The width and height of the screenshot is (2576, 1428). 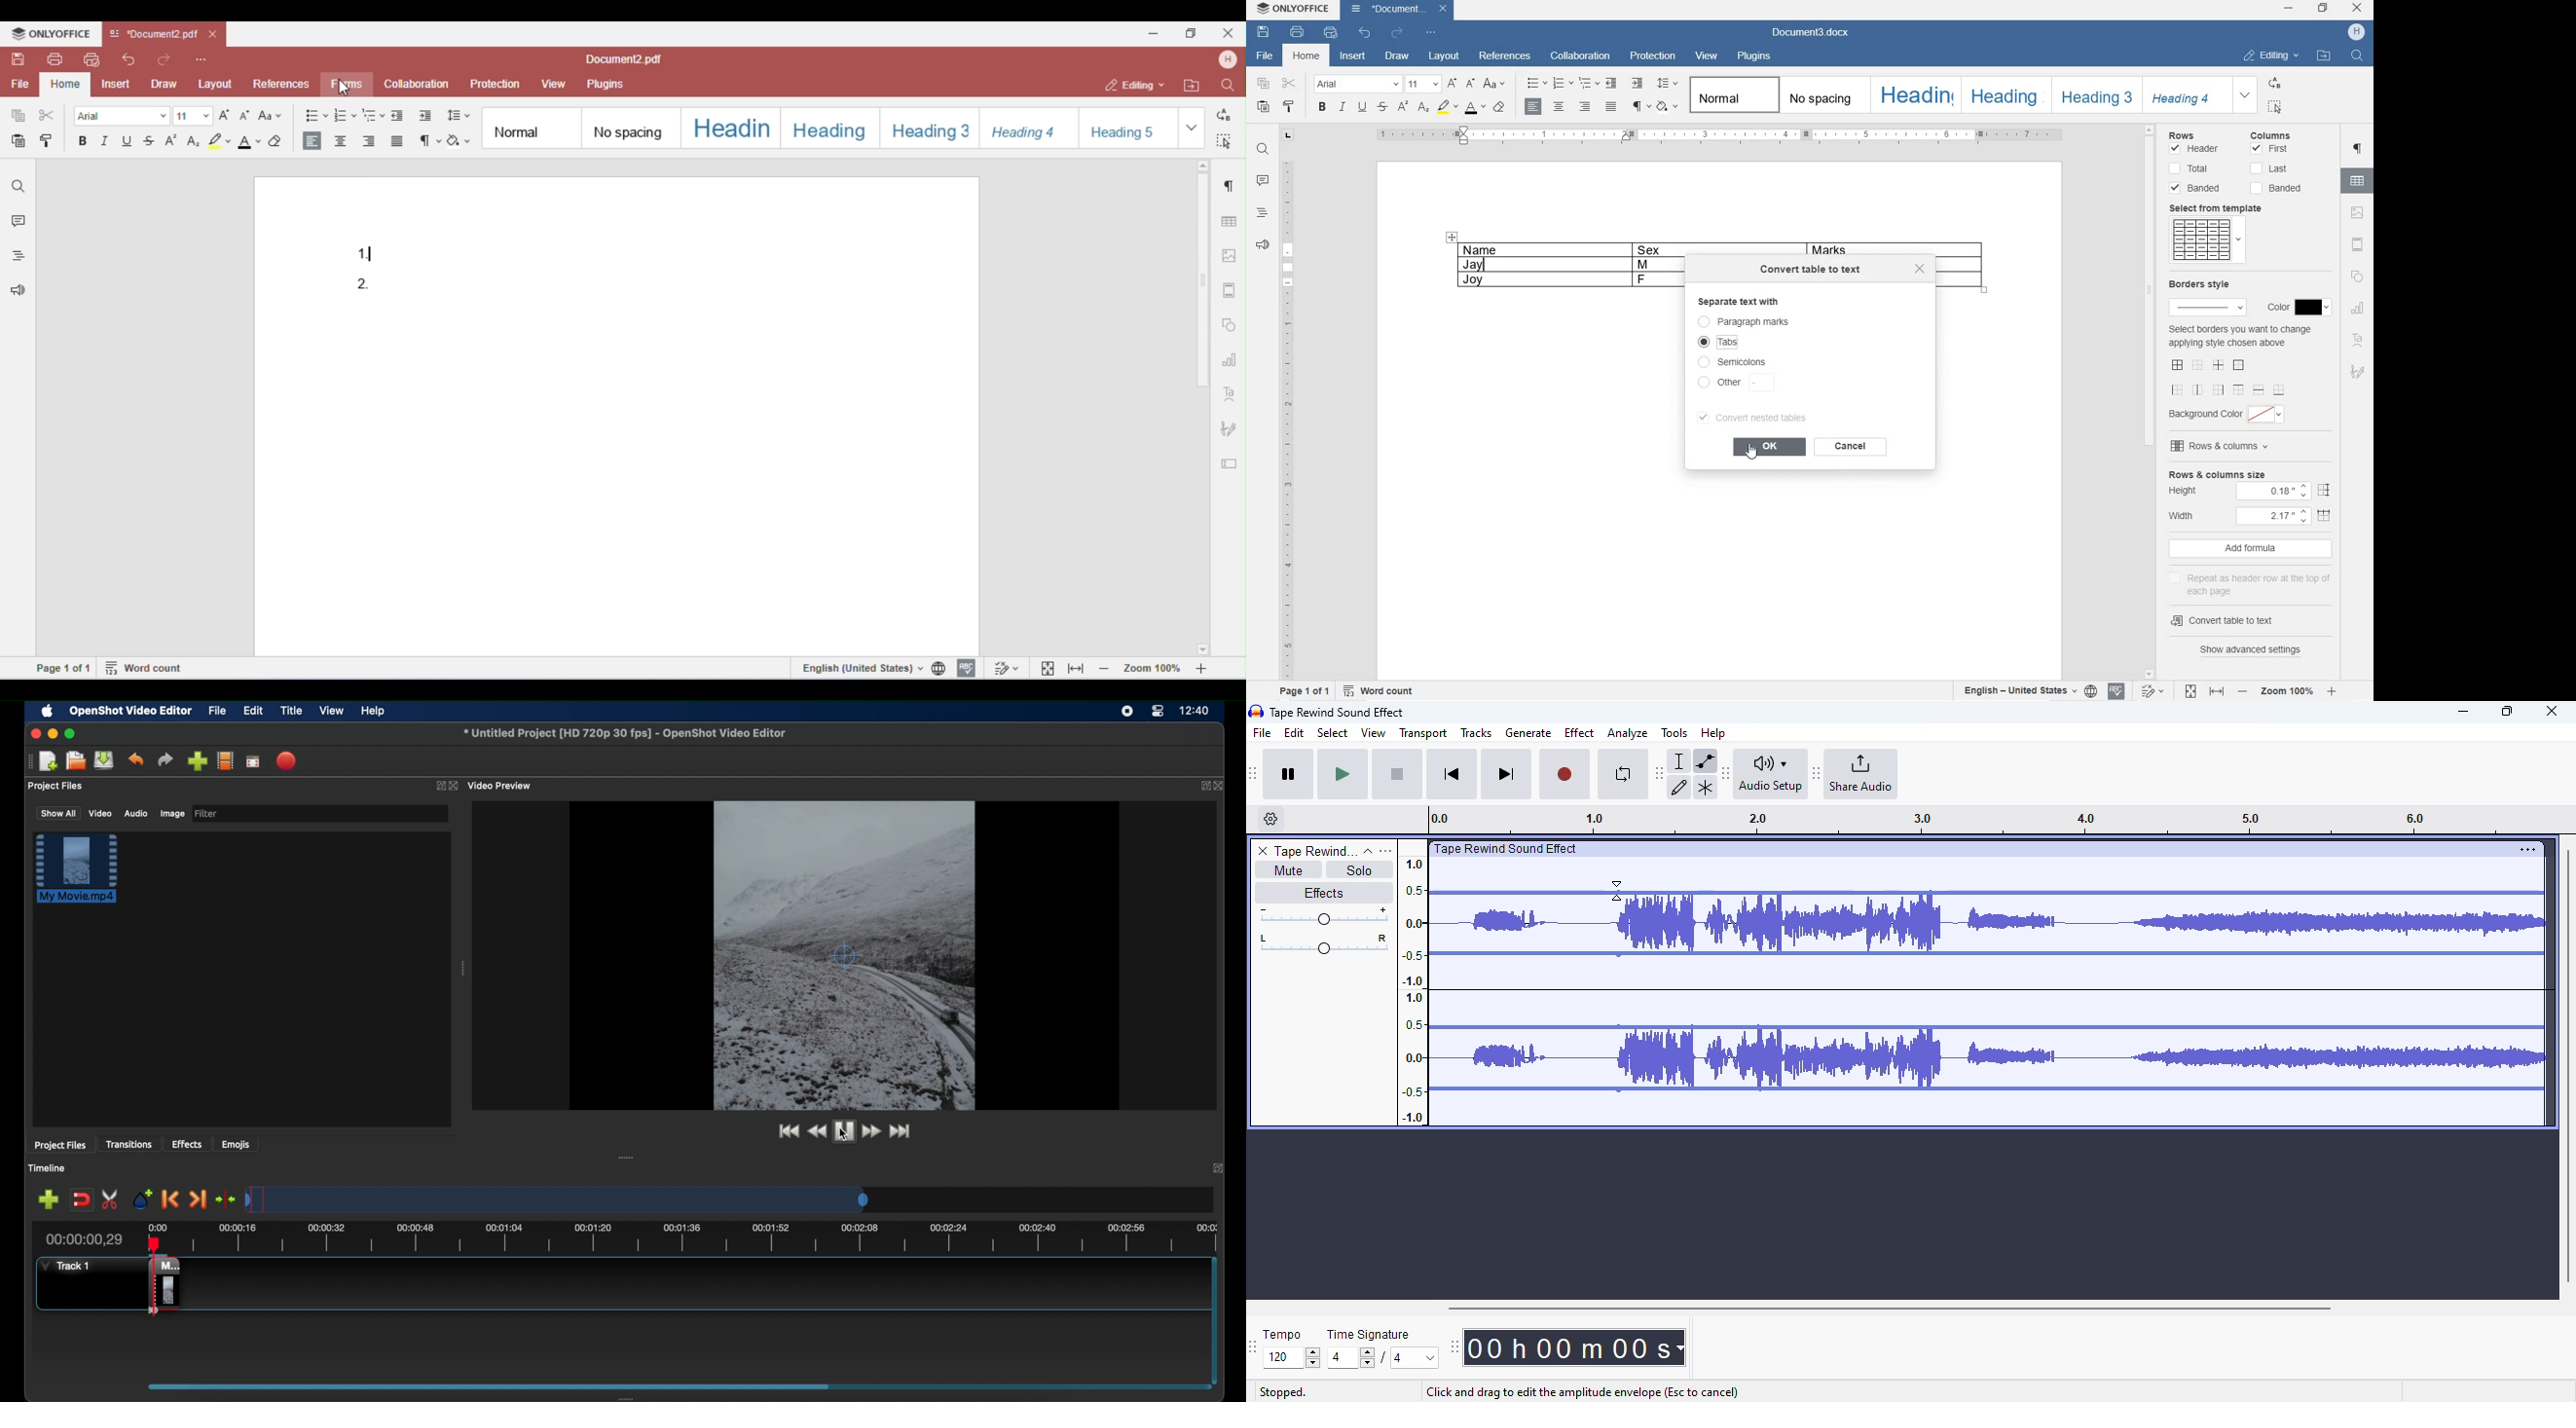 What do you see at coordinates (2272, 52) in the screenshot?
I see `EDITING` at bounding box center [2272, 52].